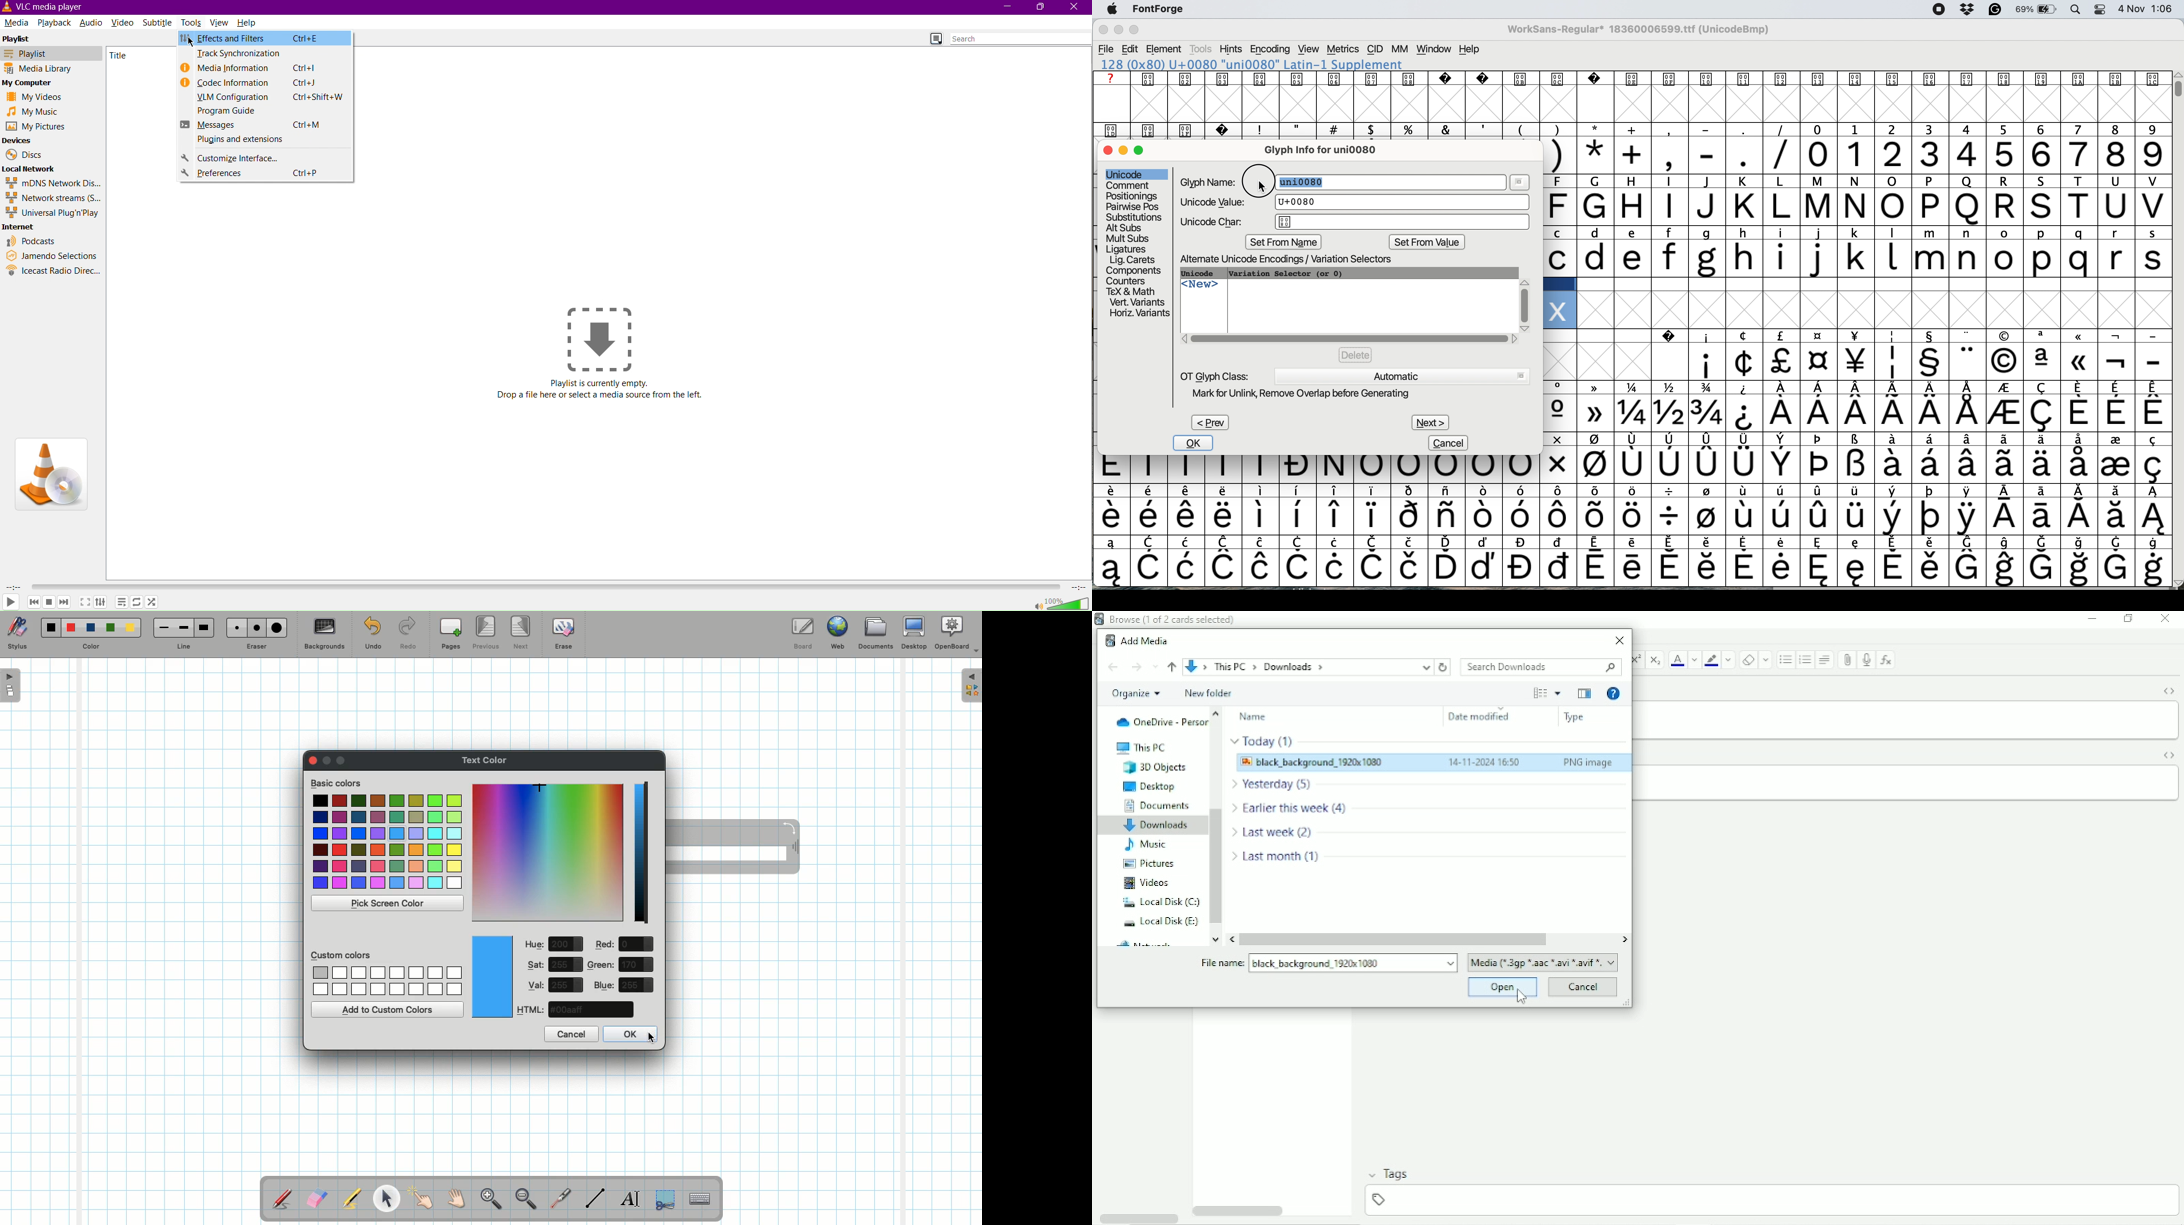 The image size is (2184, 1232). I want to click on Color picker, so click(548, 853).